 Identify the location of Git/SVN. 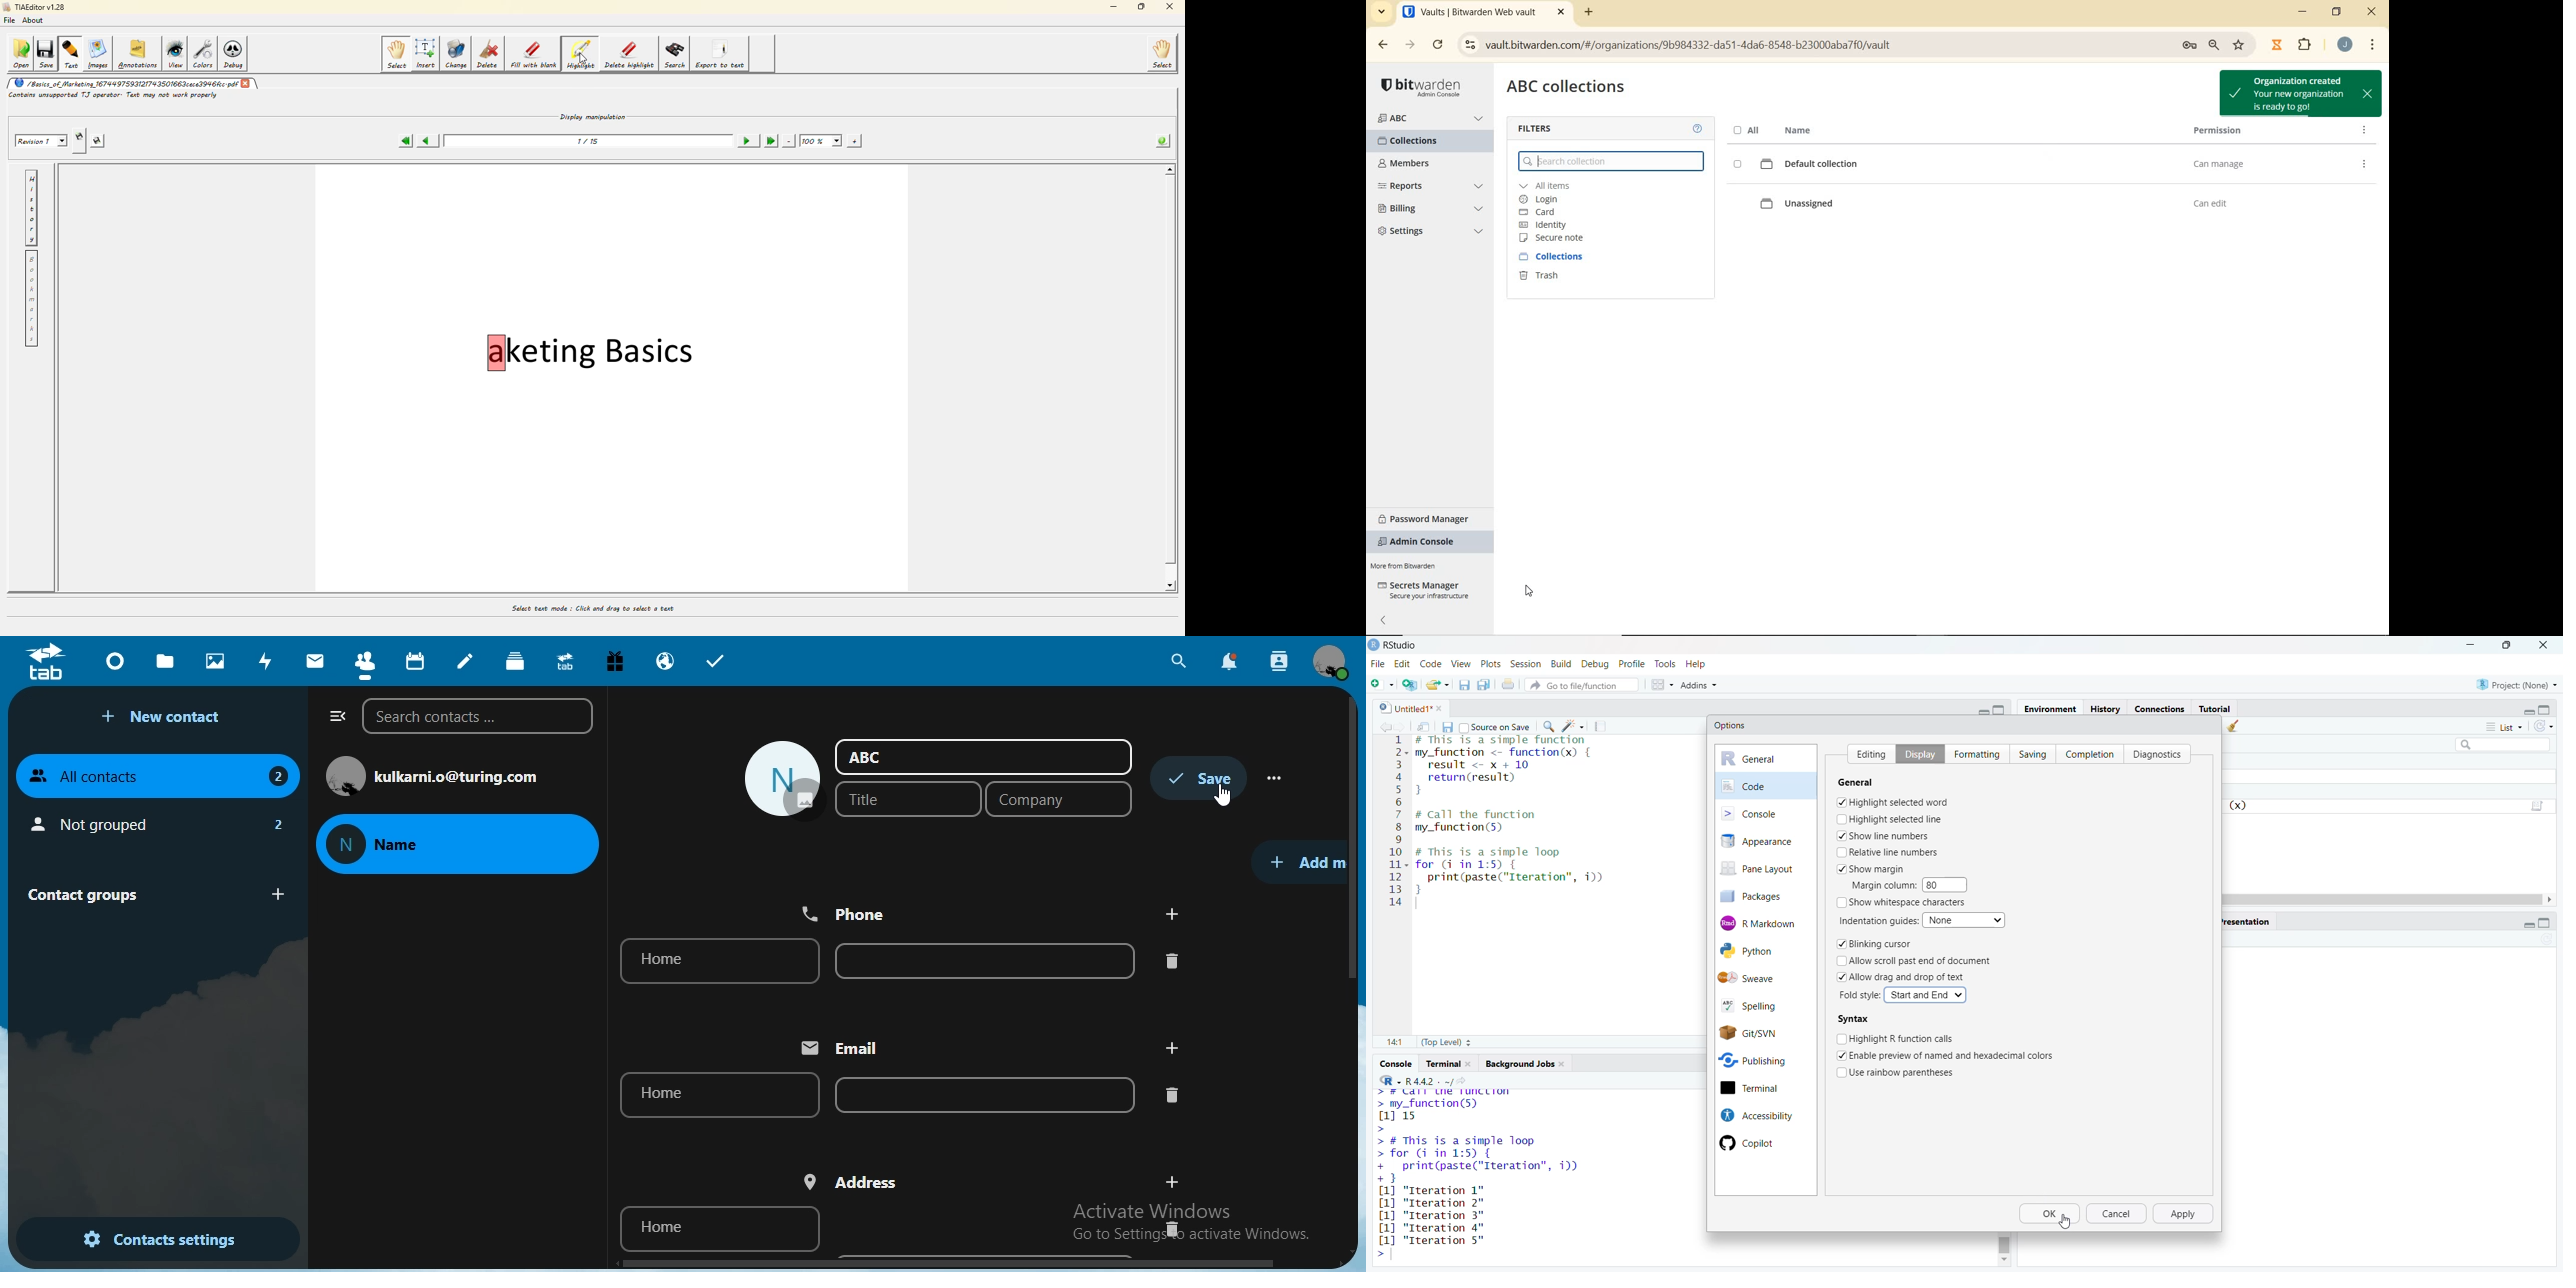
(1764, 1032).